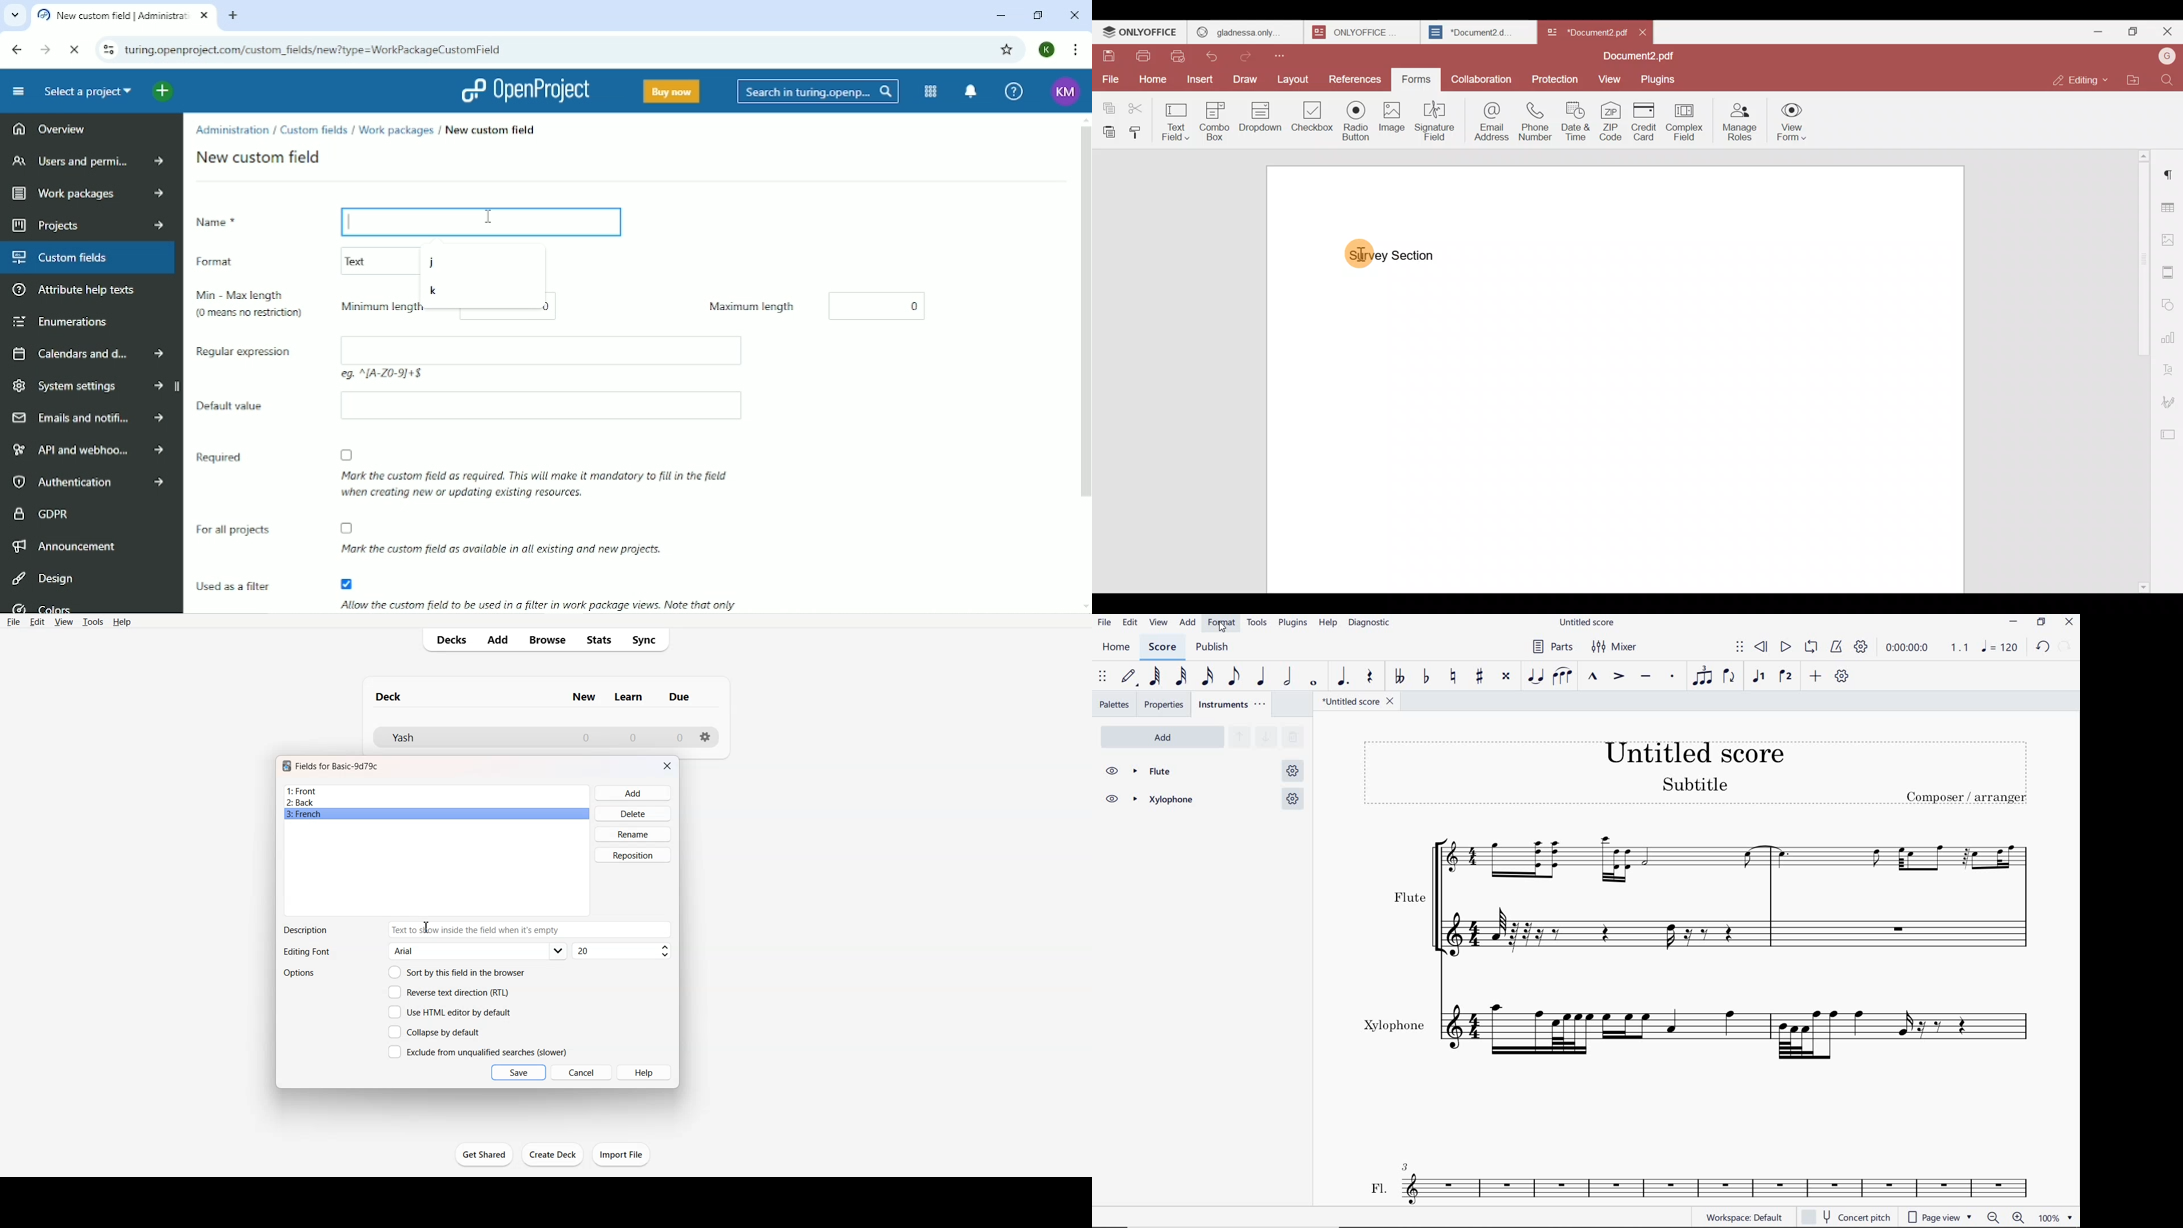  I want to click on References, so click(1354, 76).